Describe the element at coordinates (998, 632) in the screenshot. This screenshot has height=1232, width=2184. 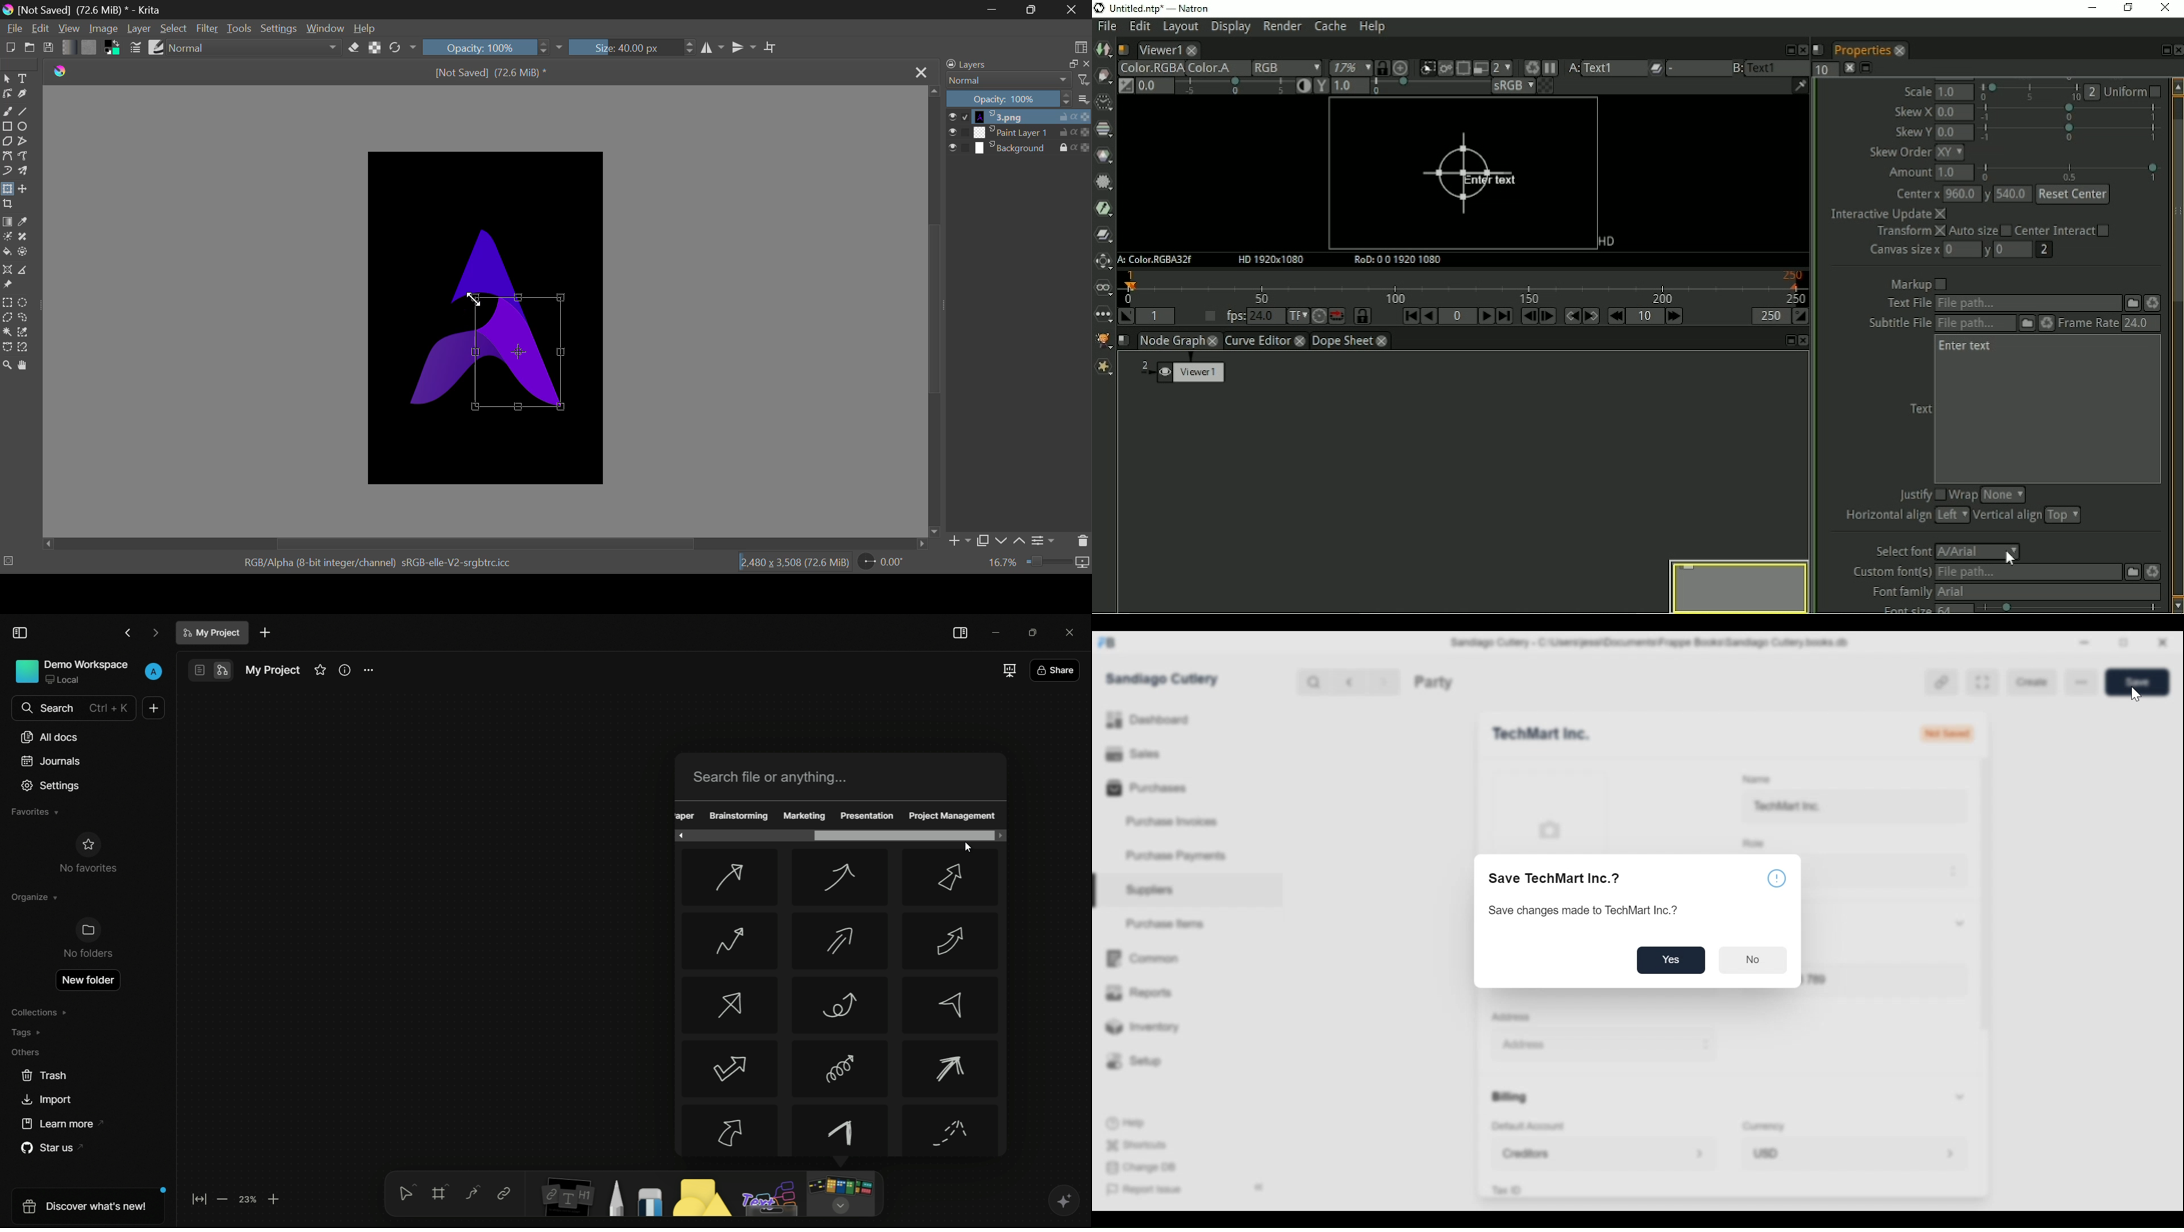
I see `minimize` at that location.